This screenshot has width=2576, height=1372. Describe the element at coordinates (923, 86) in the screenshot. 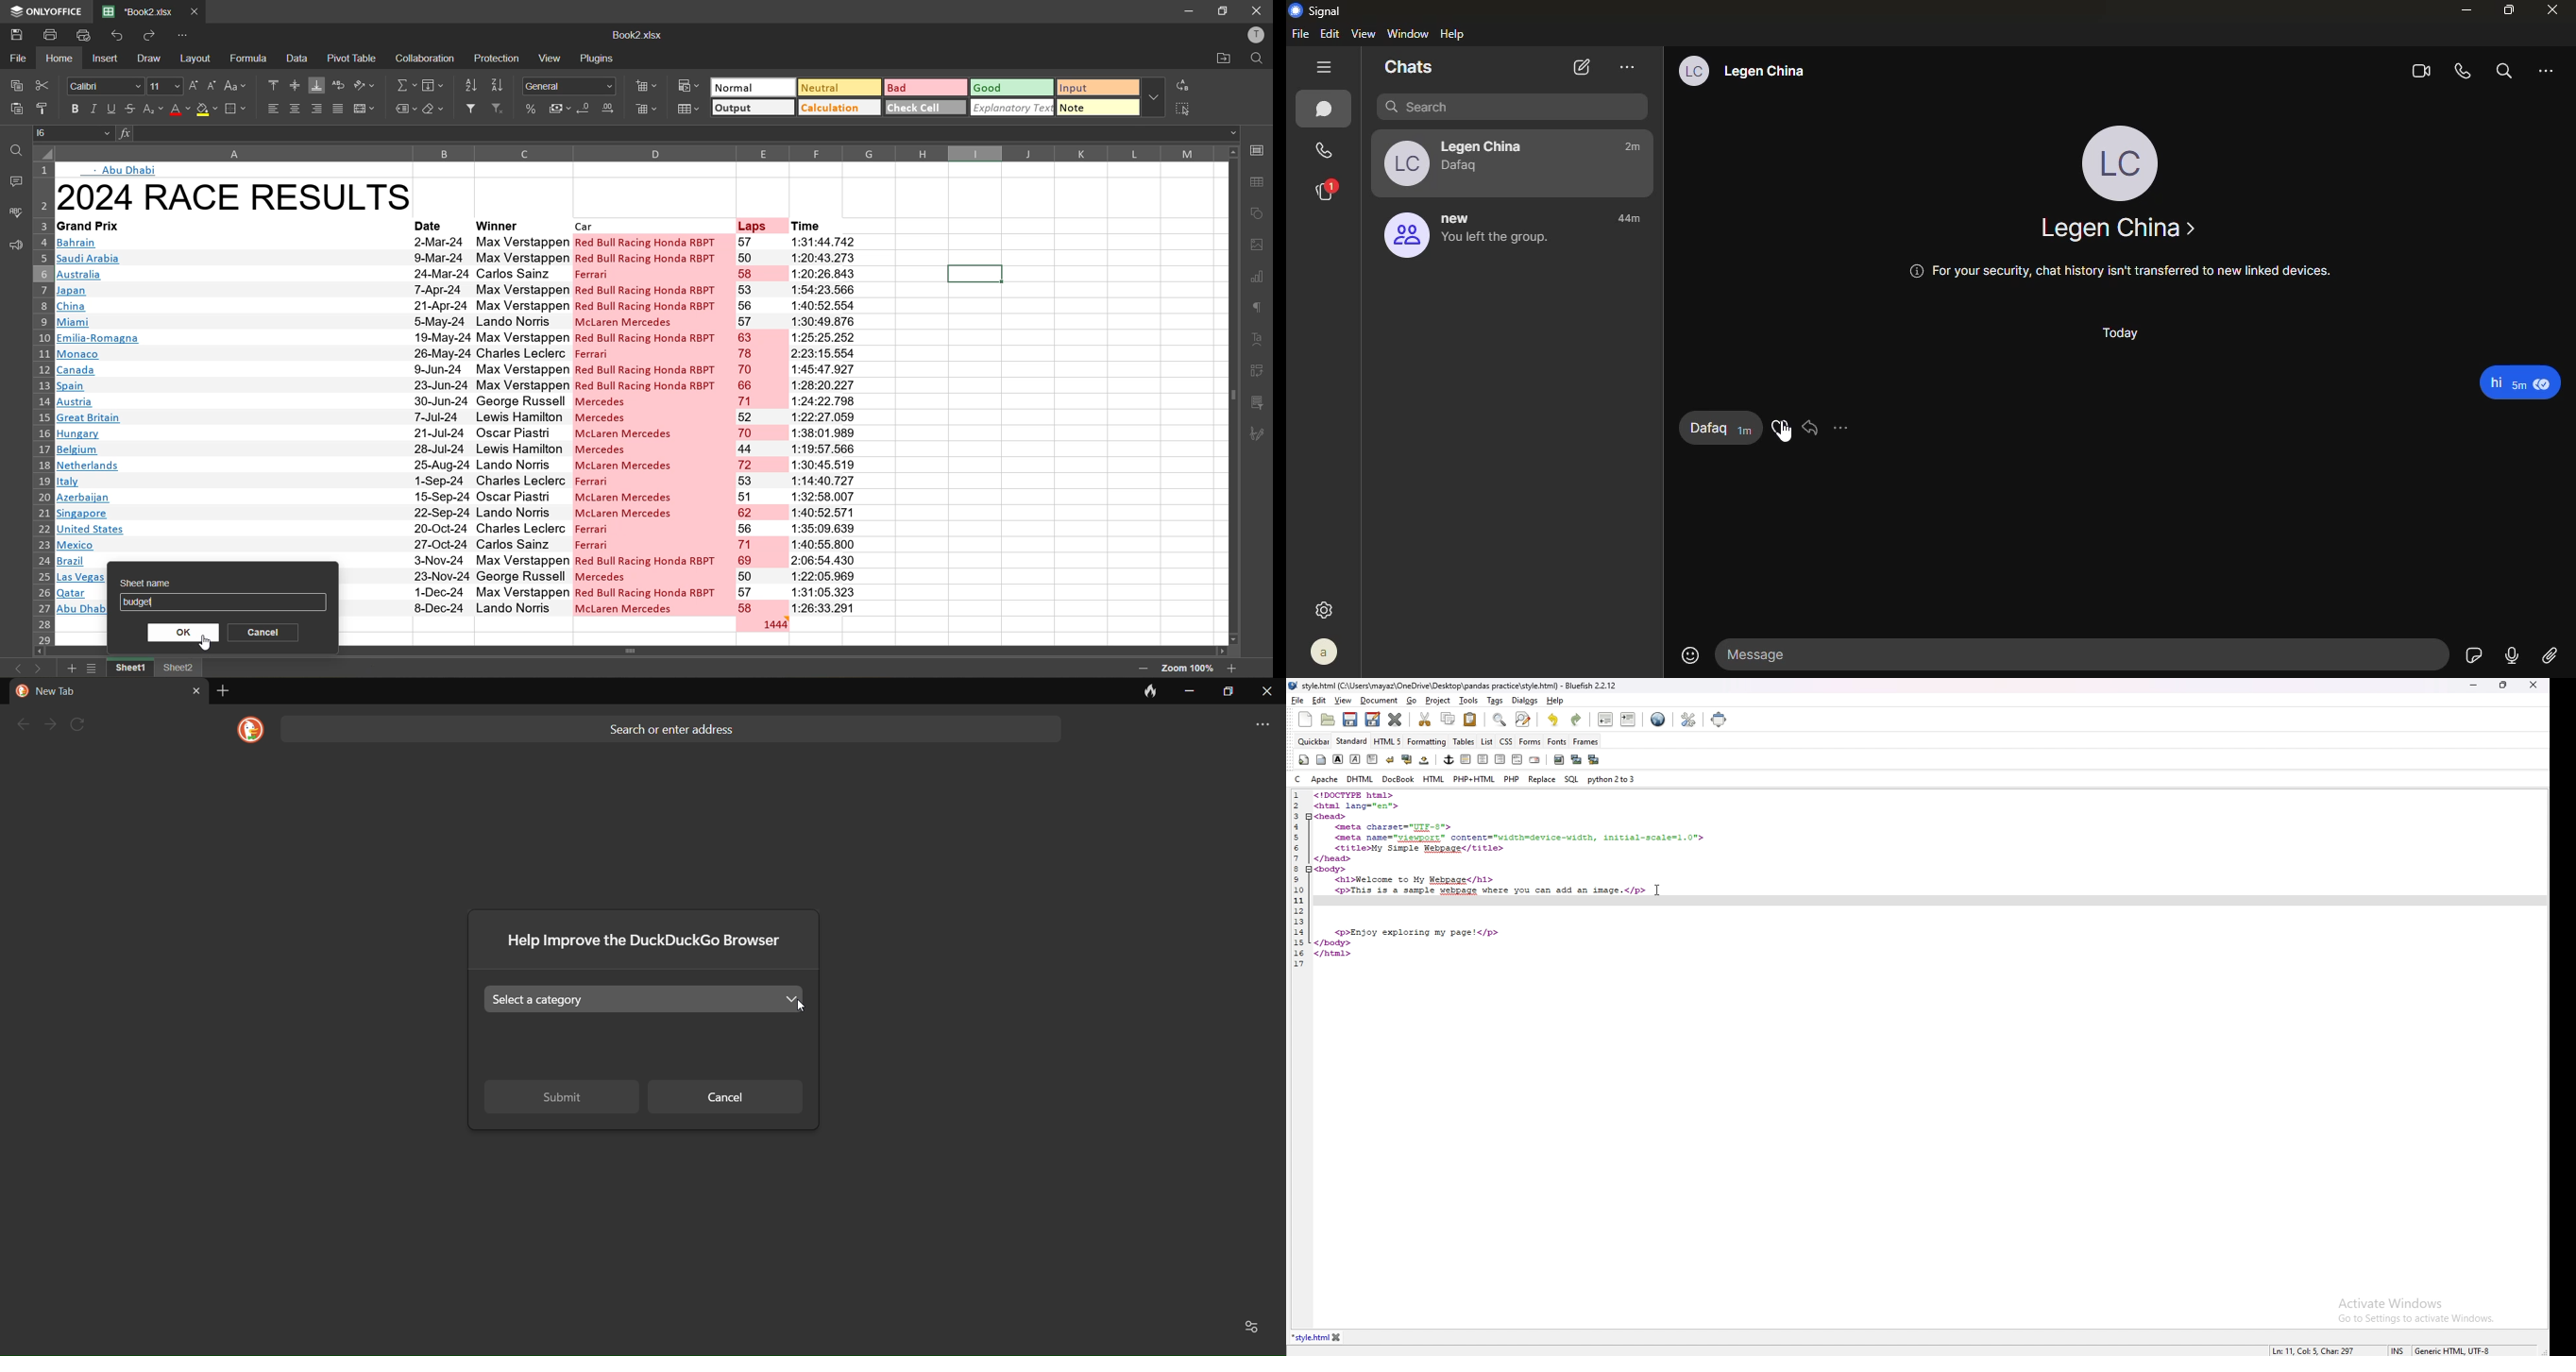

I see `bad` at that location.